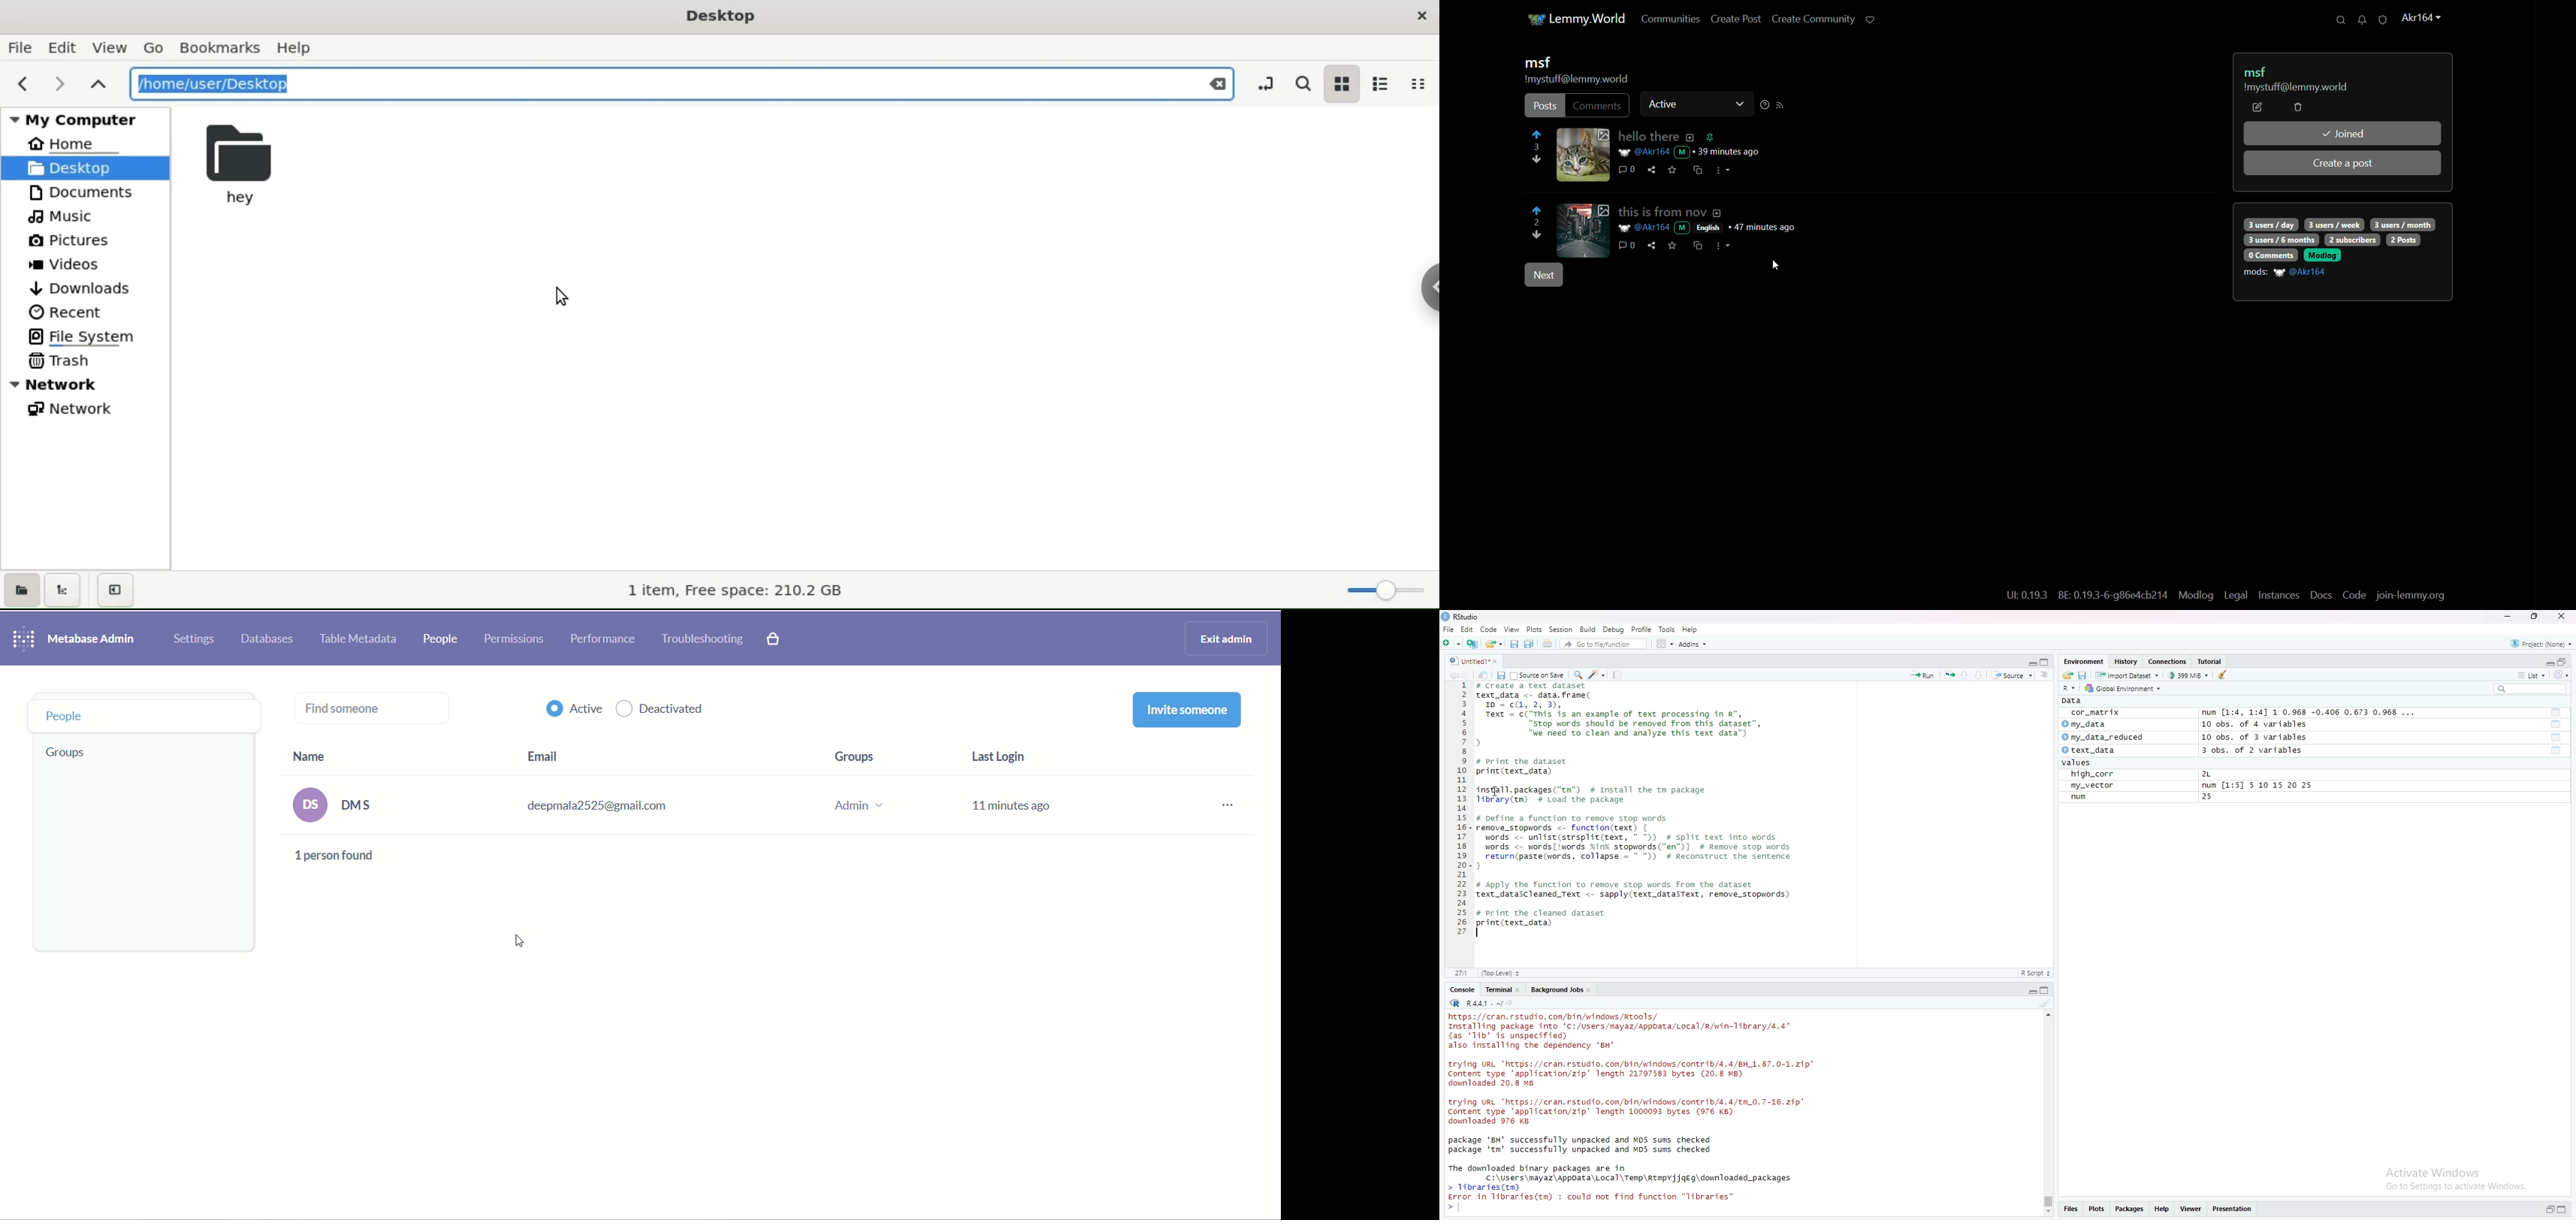 Image resolution: width=2576 pixels, height=1232 pixels. I want to click on refresh list, so click(2563, 675).